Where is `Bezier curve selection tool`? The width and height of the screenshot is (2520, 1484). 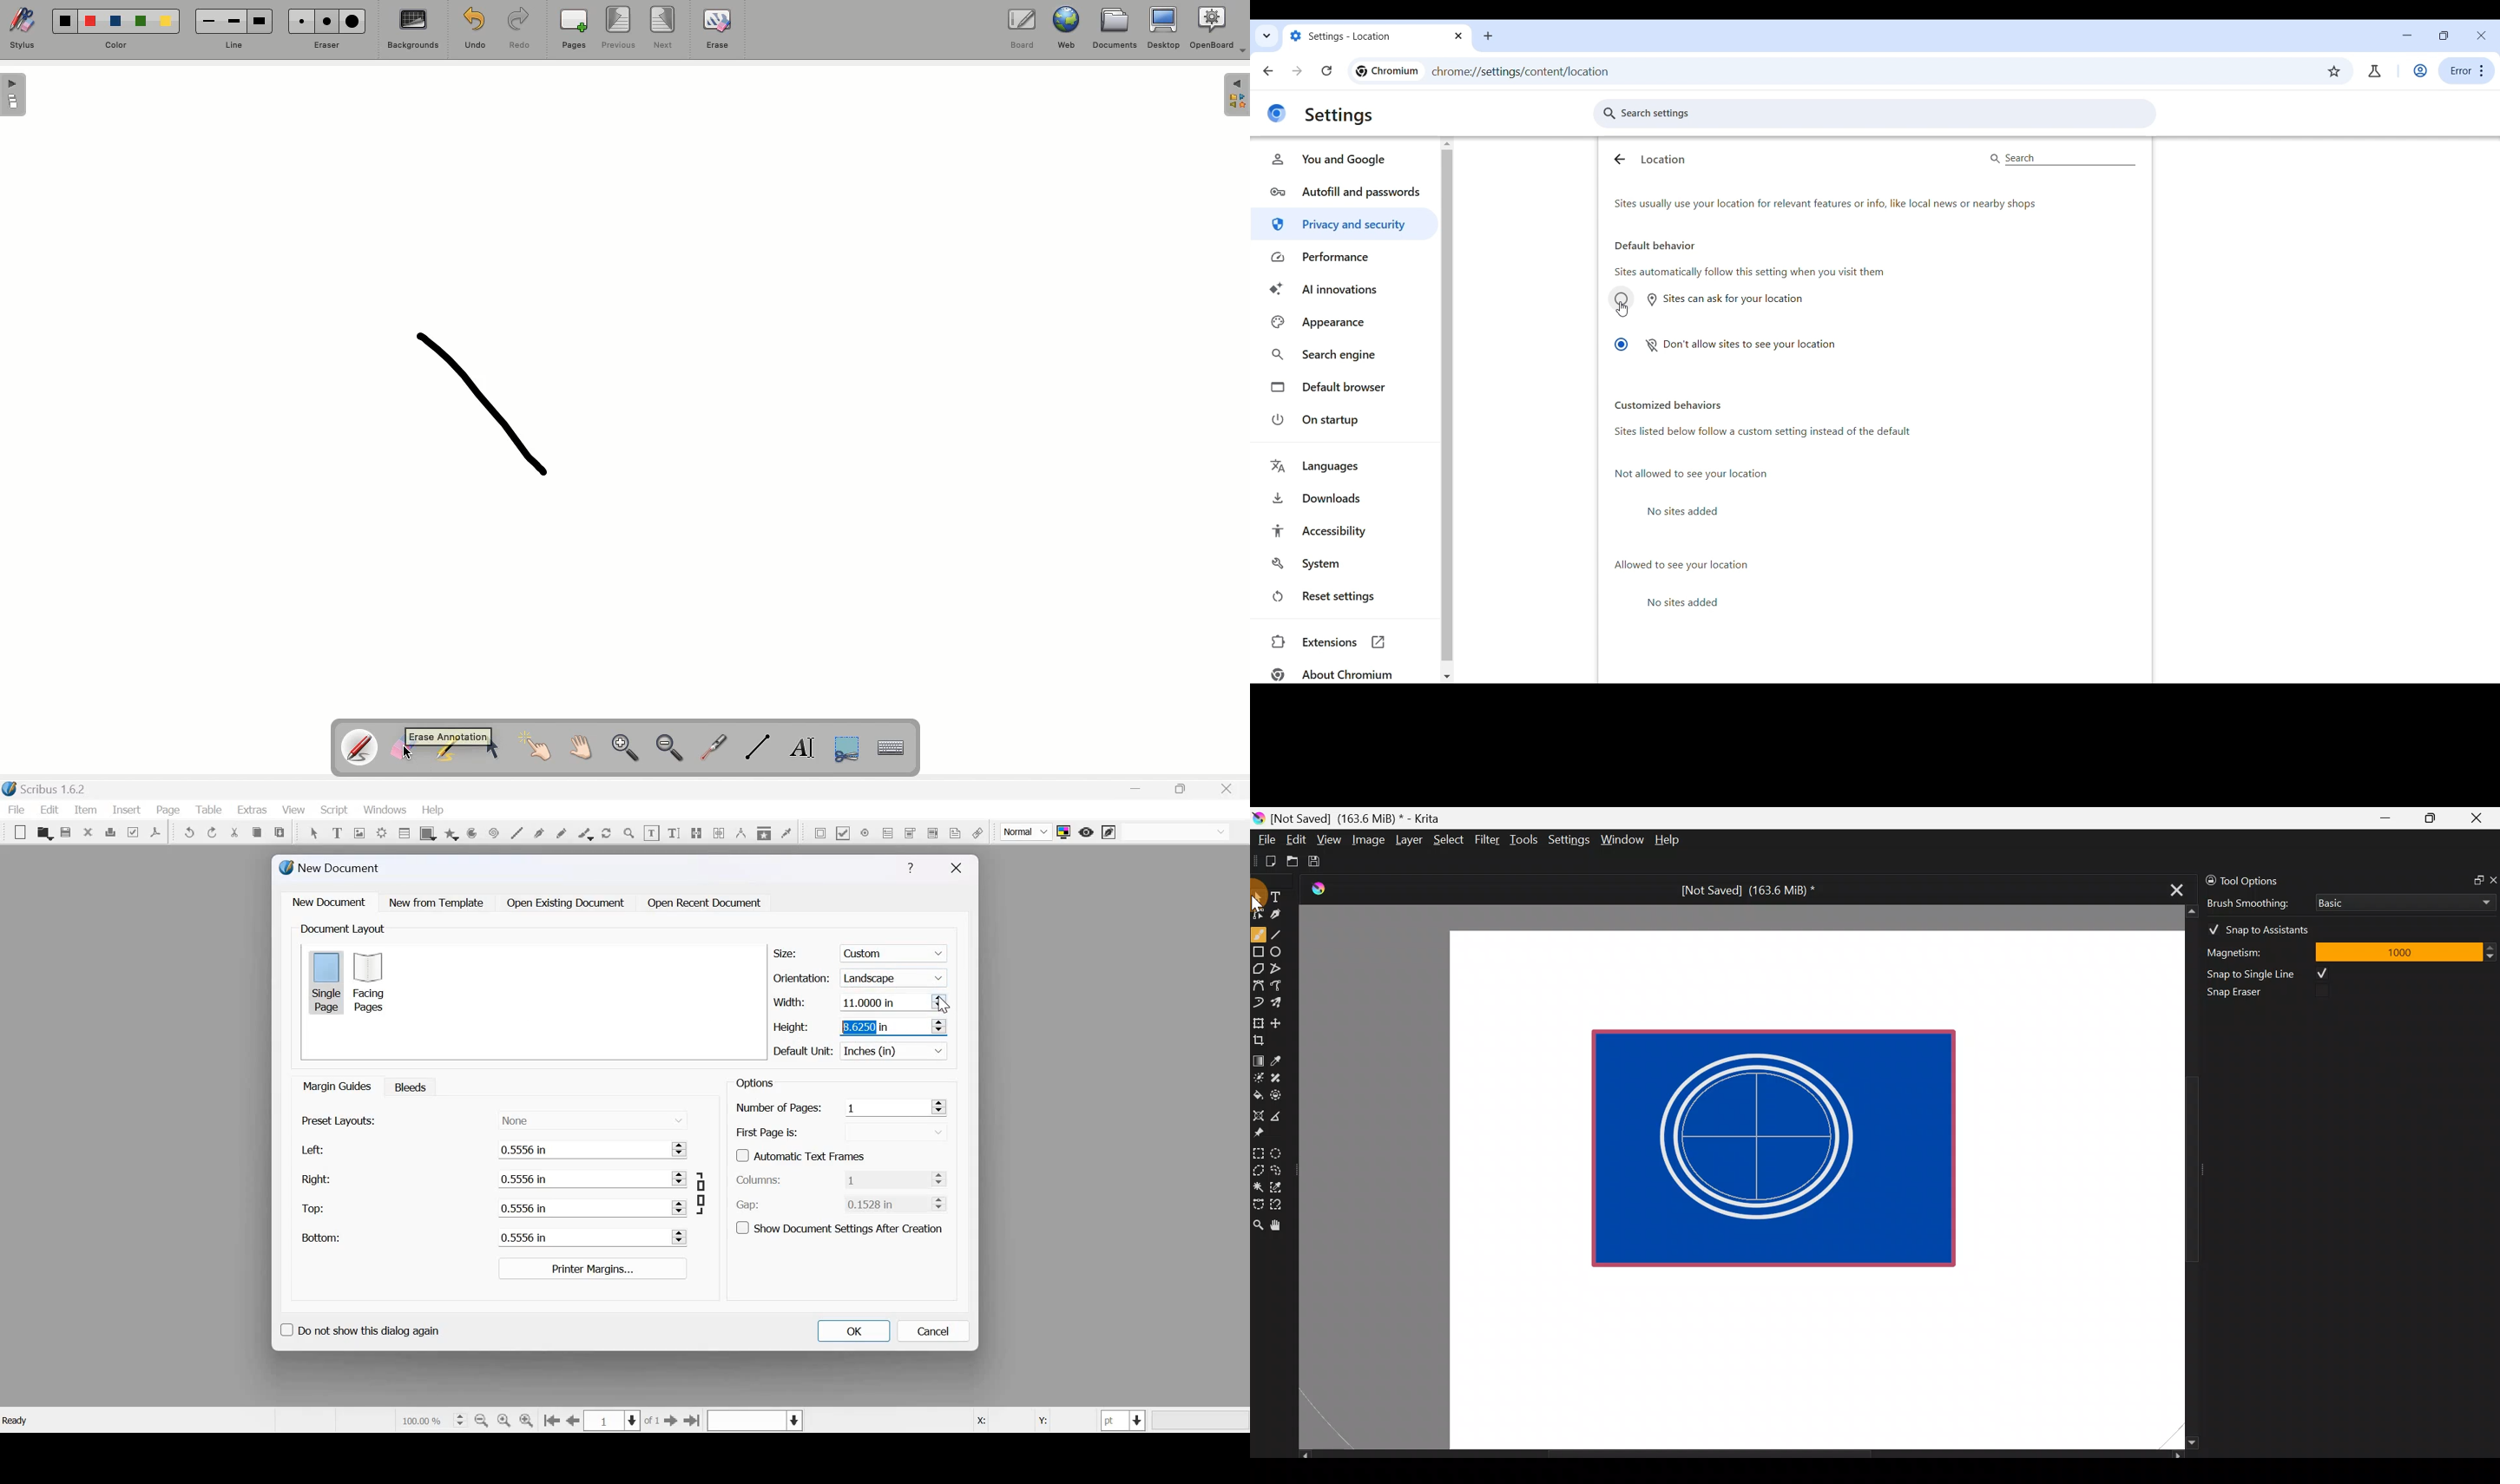 Bezier curve selection tool is located at coordinates (1258, 1203).